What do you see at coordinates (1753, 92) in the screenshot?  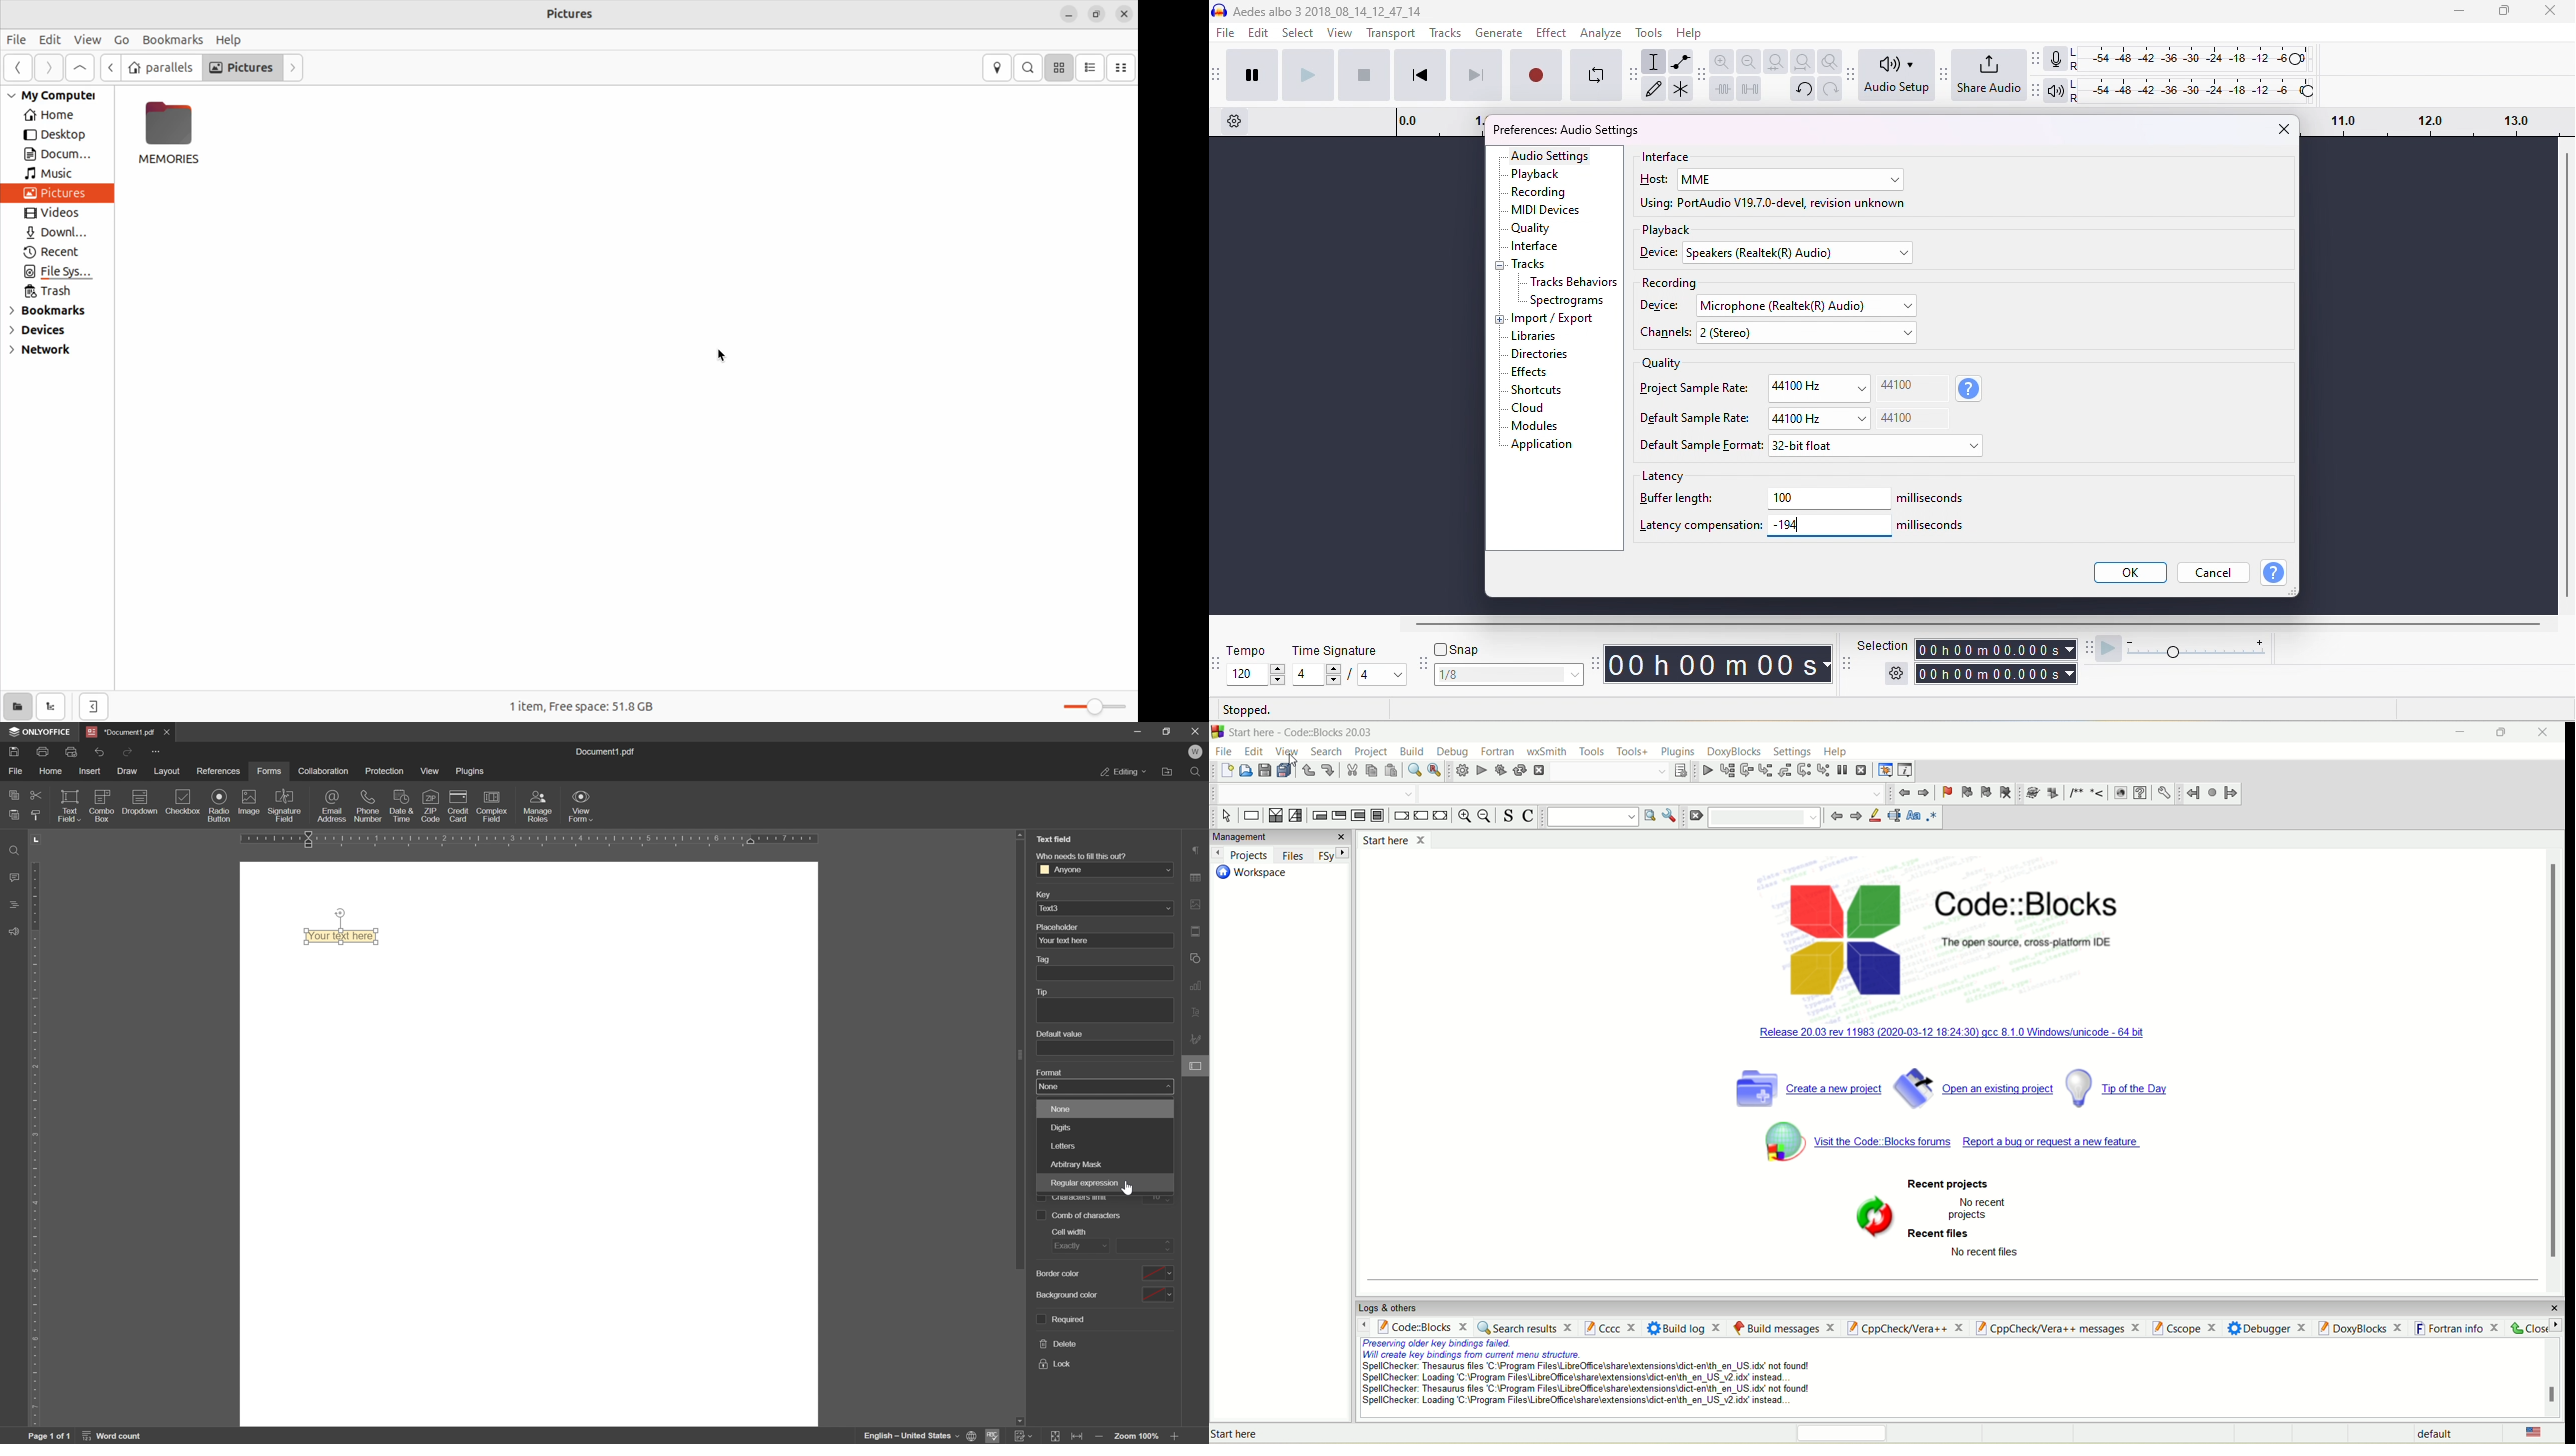 I see `silence the selection` at bounding box center [1753, 92].